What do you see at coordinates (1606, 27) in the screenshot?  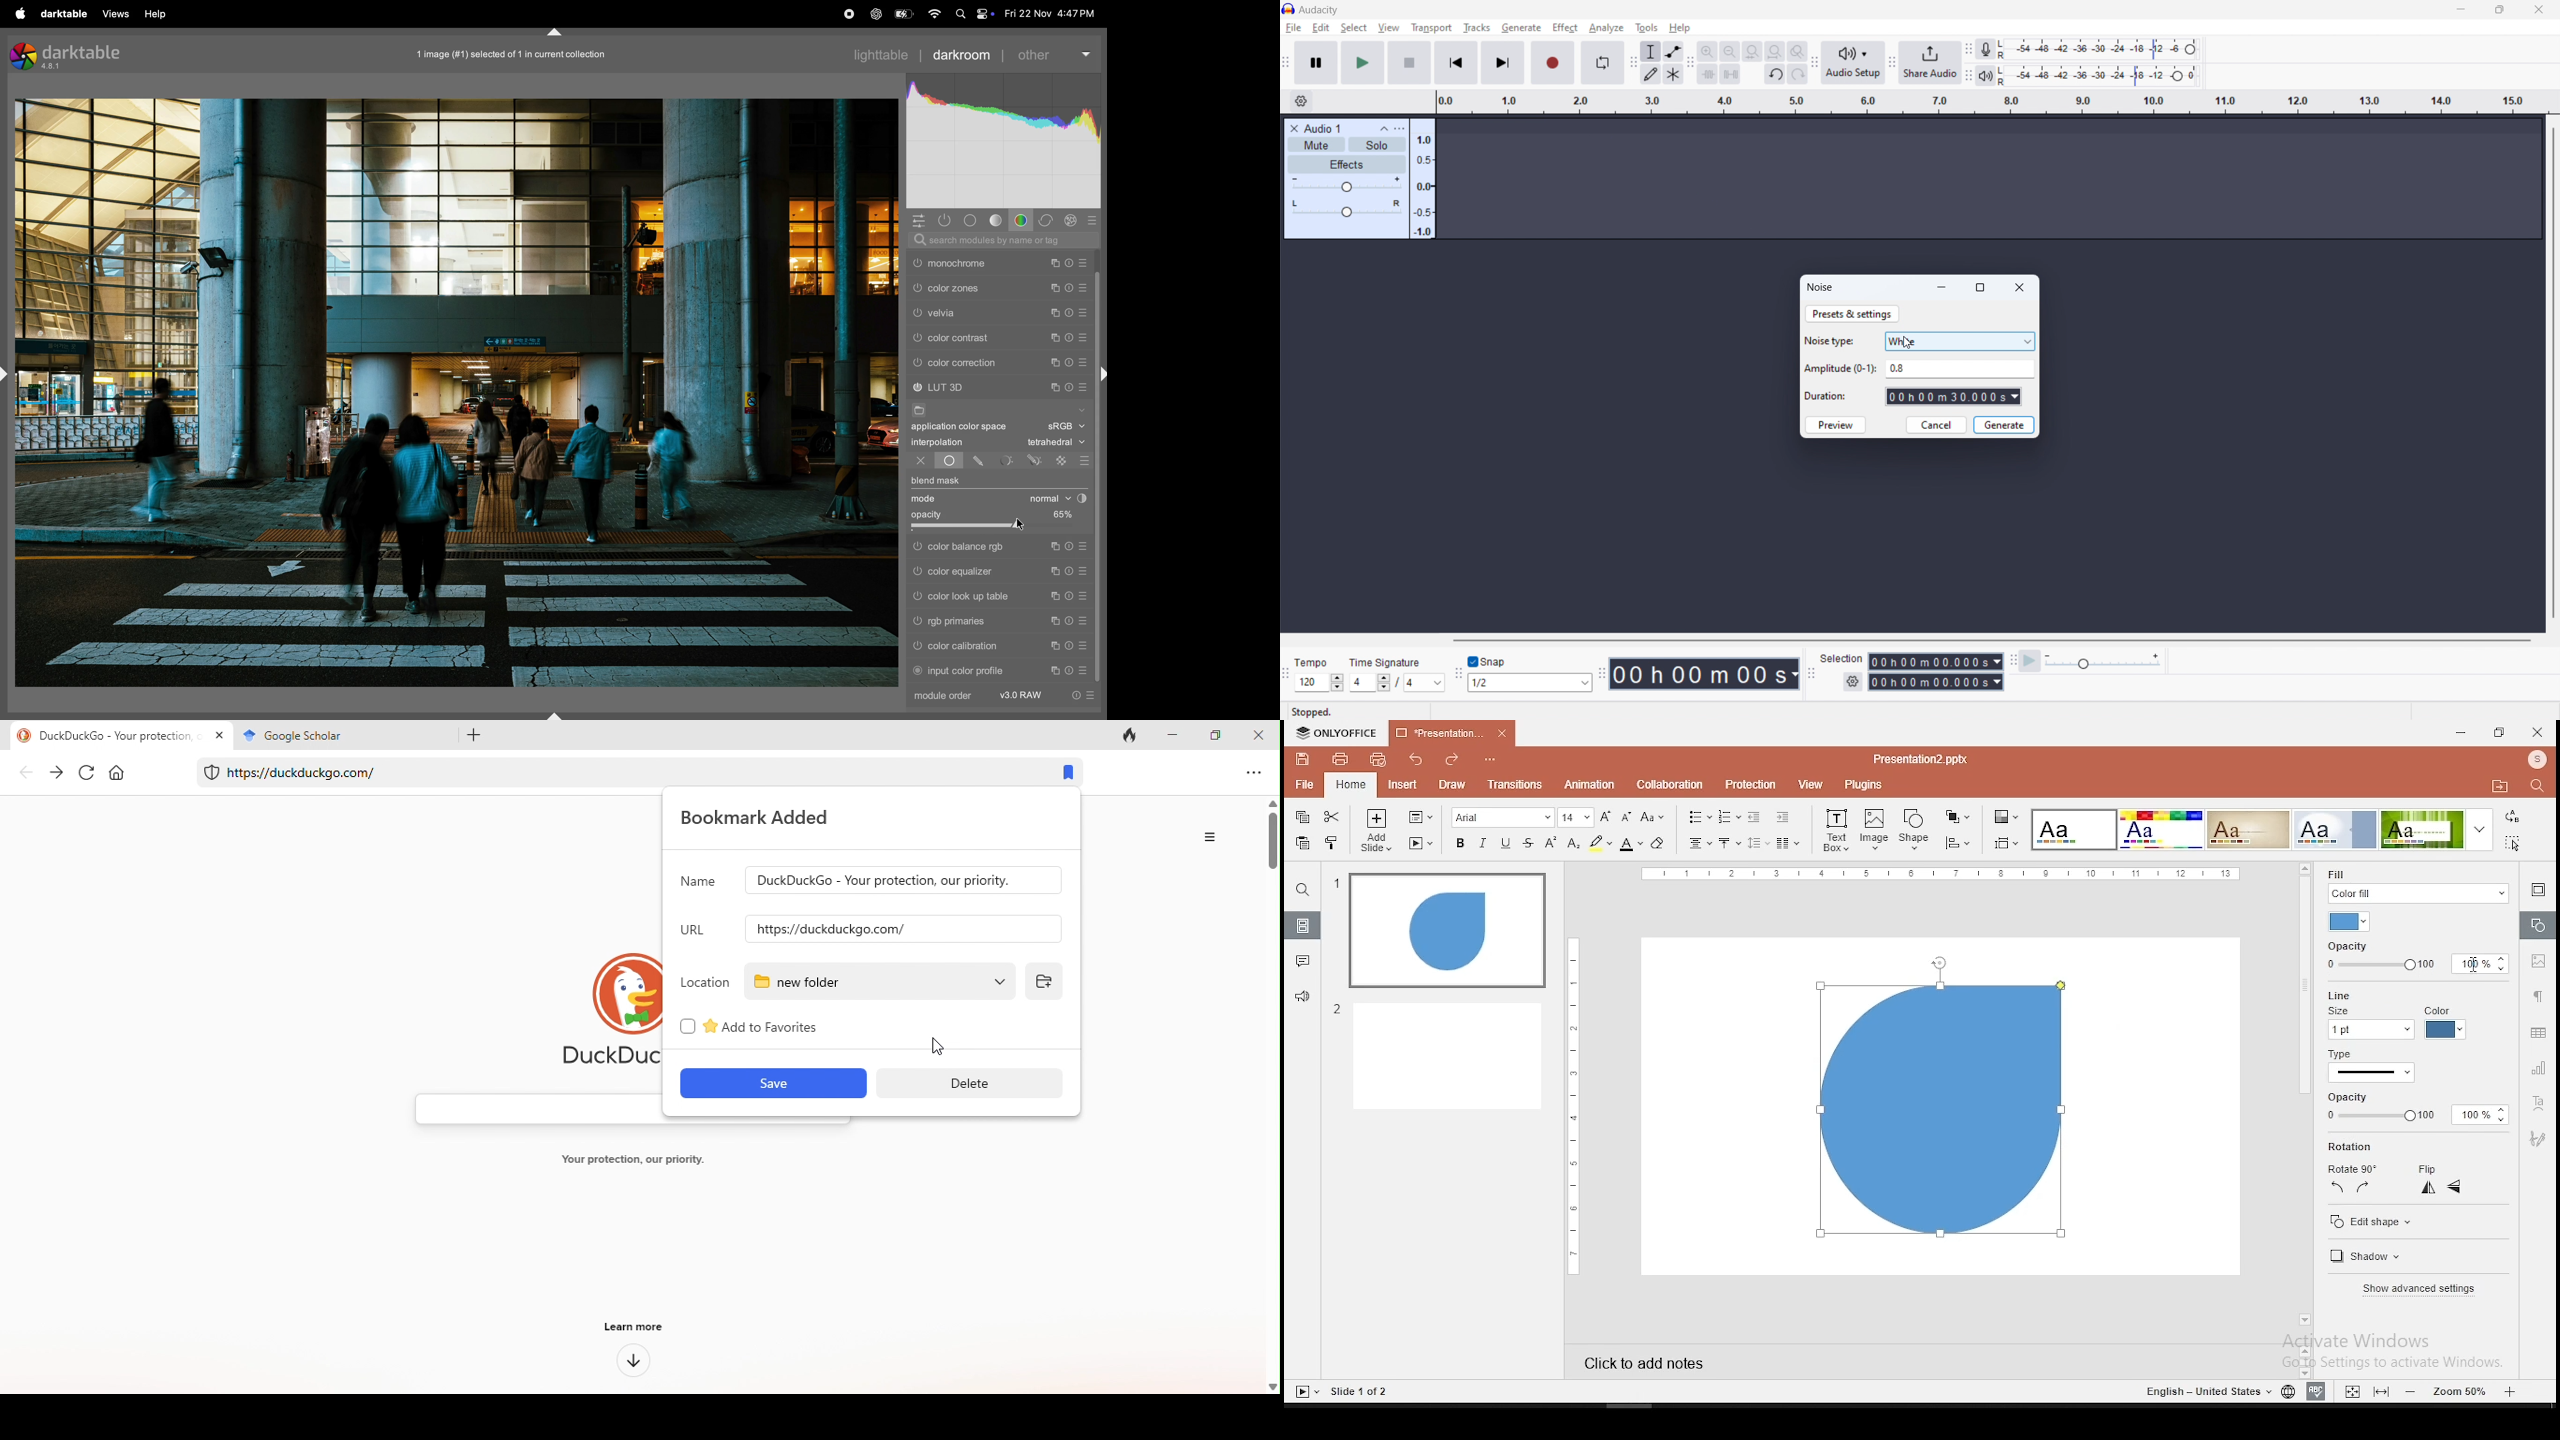 I see `analyze` at bounding box center [1606, 27].